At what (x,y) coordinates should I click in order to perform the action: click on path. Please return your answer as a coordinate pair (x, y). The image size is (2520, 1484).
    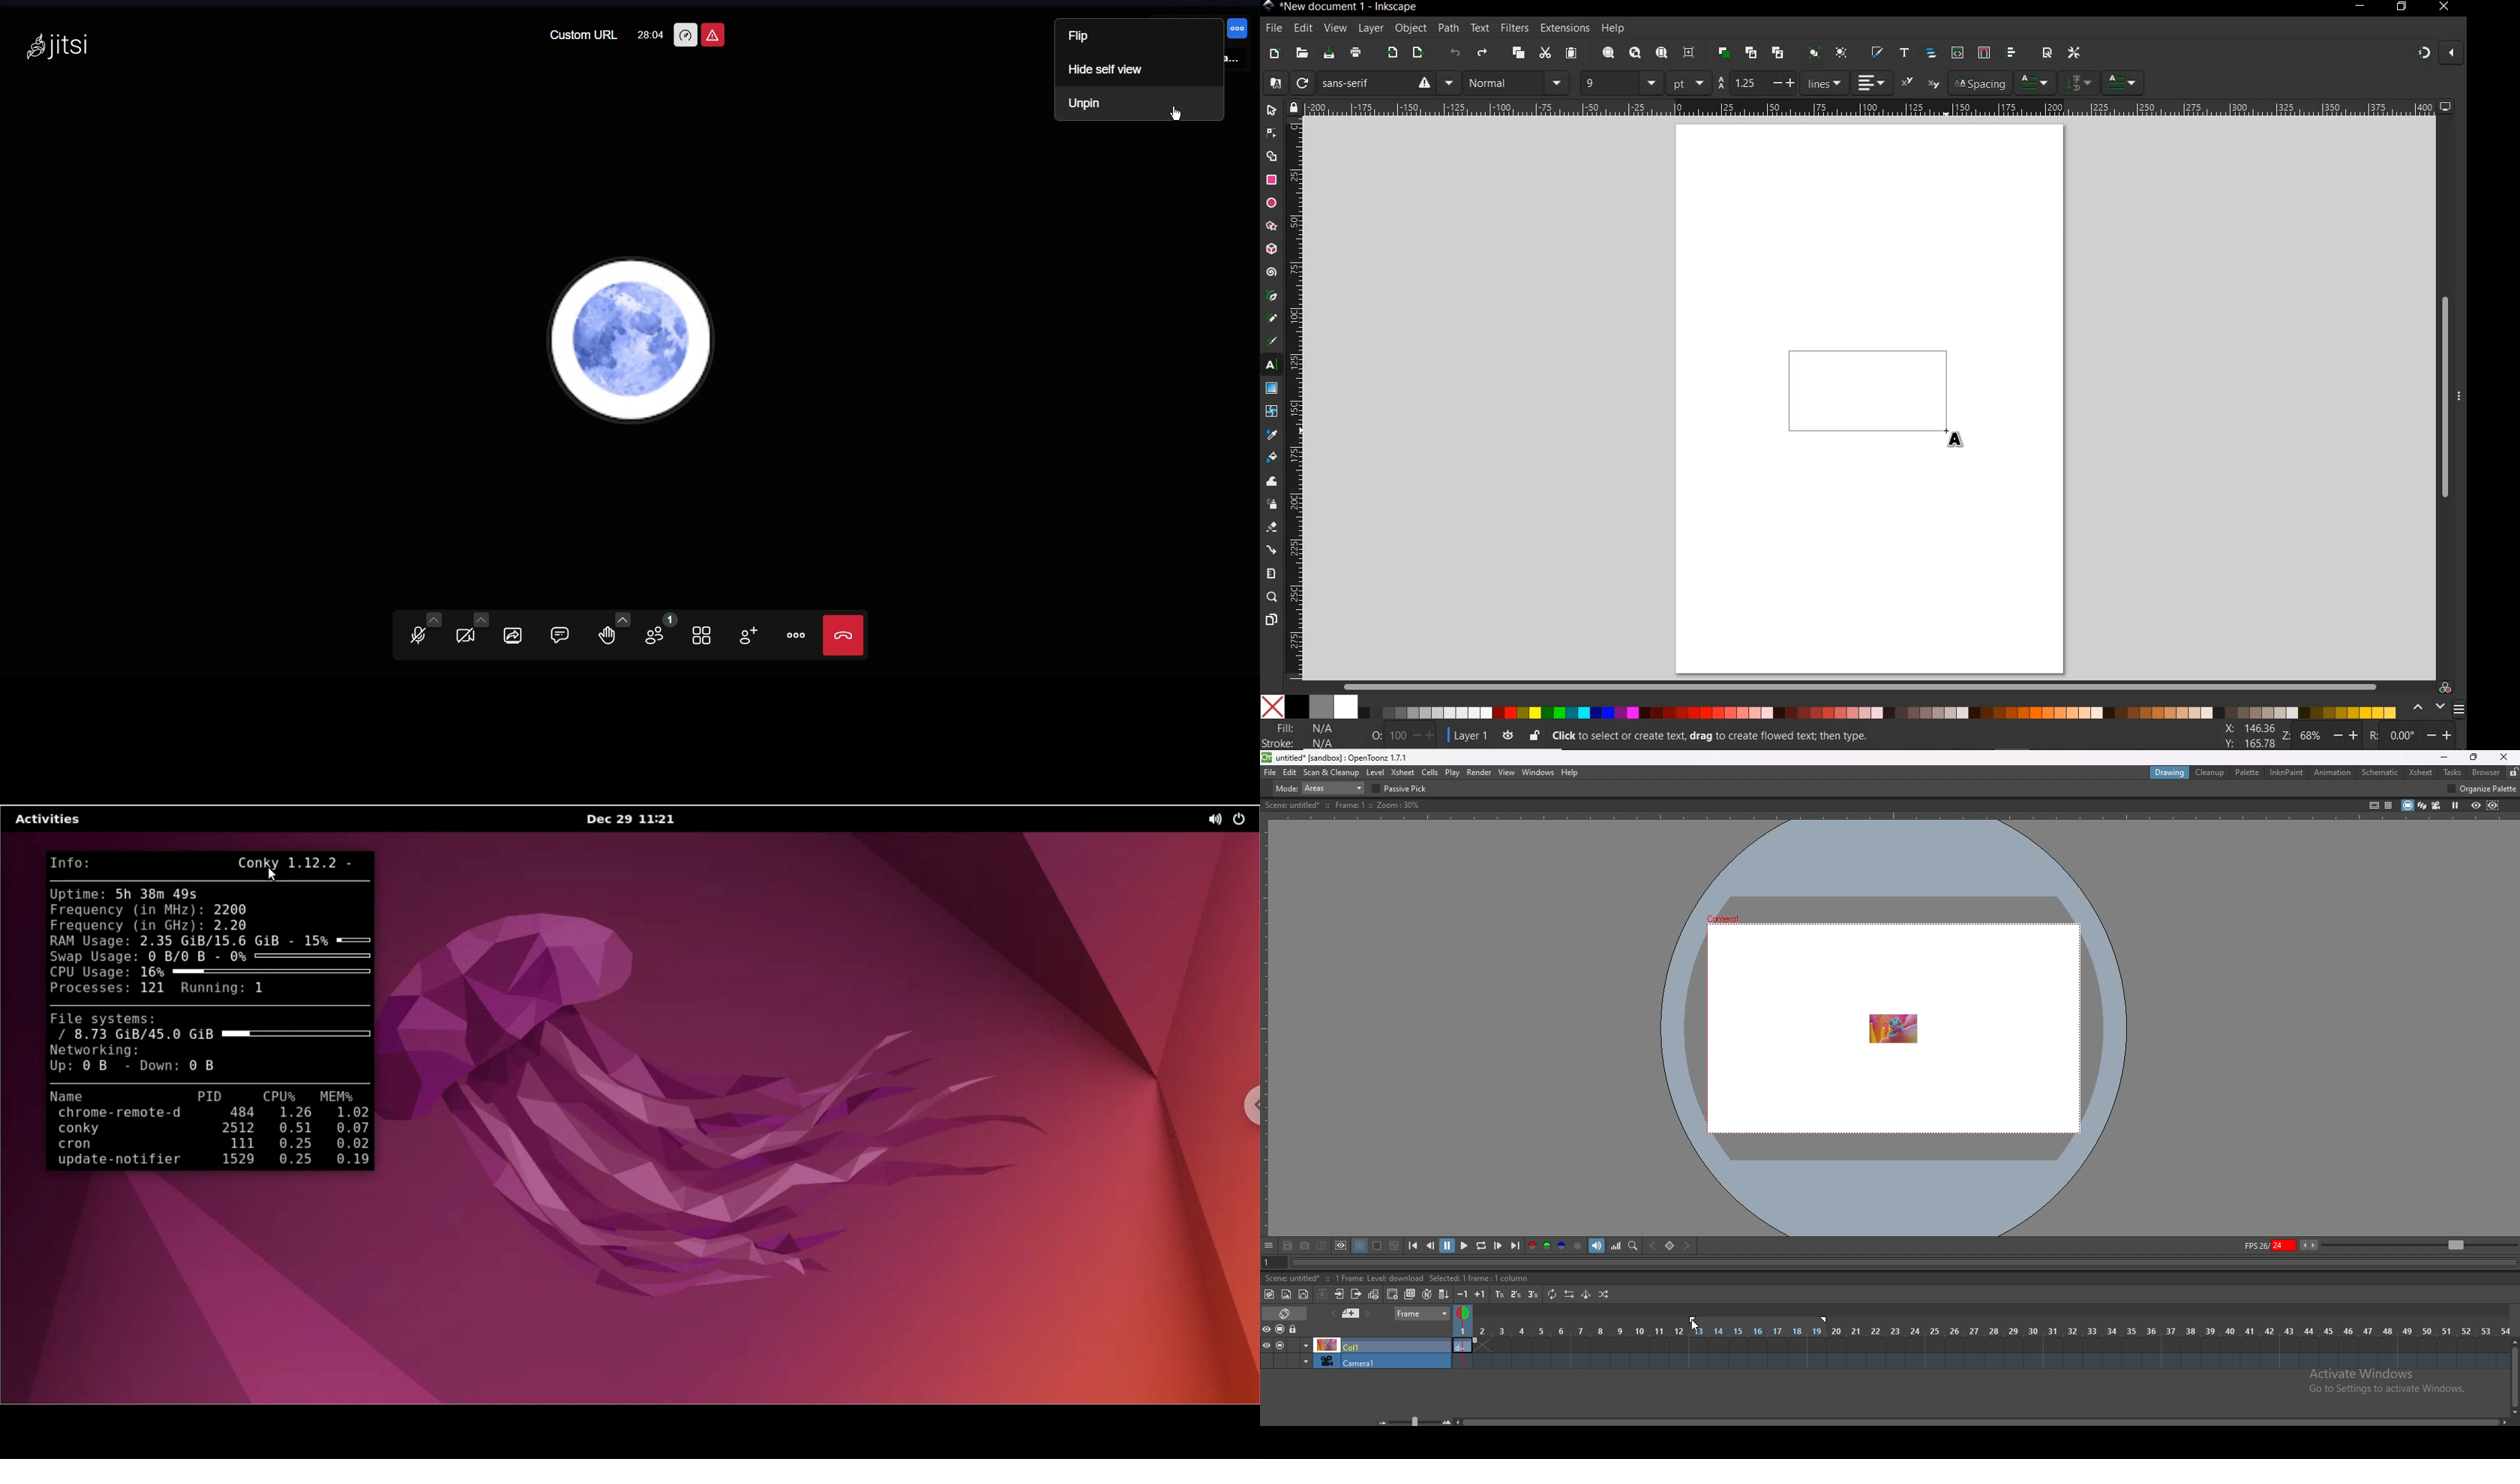
    Looking at the image, I should click on (1446, 27).